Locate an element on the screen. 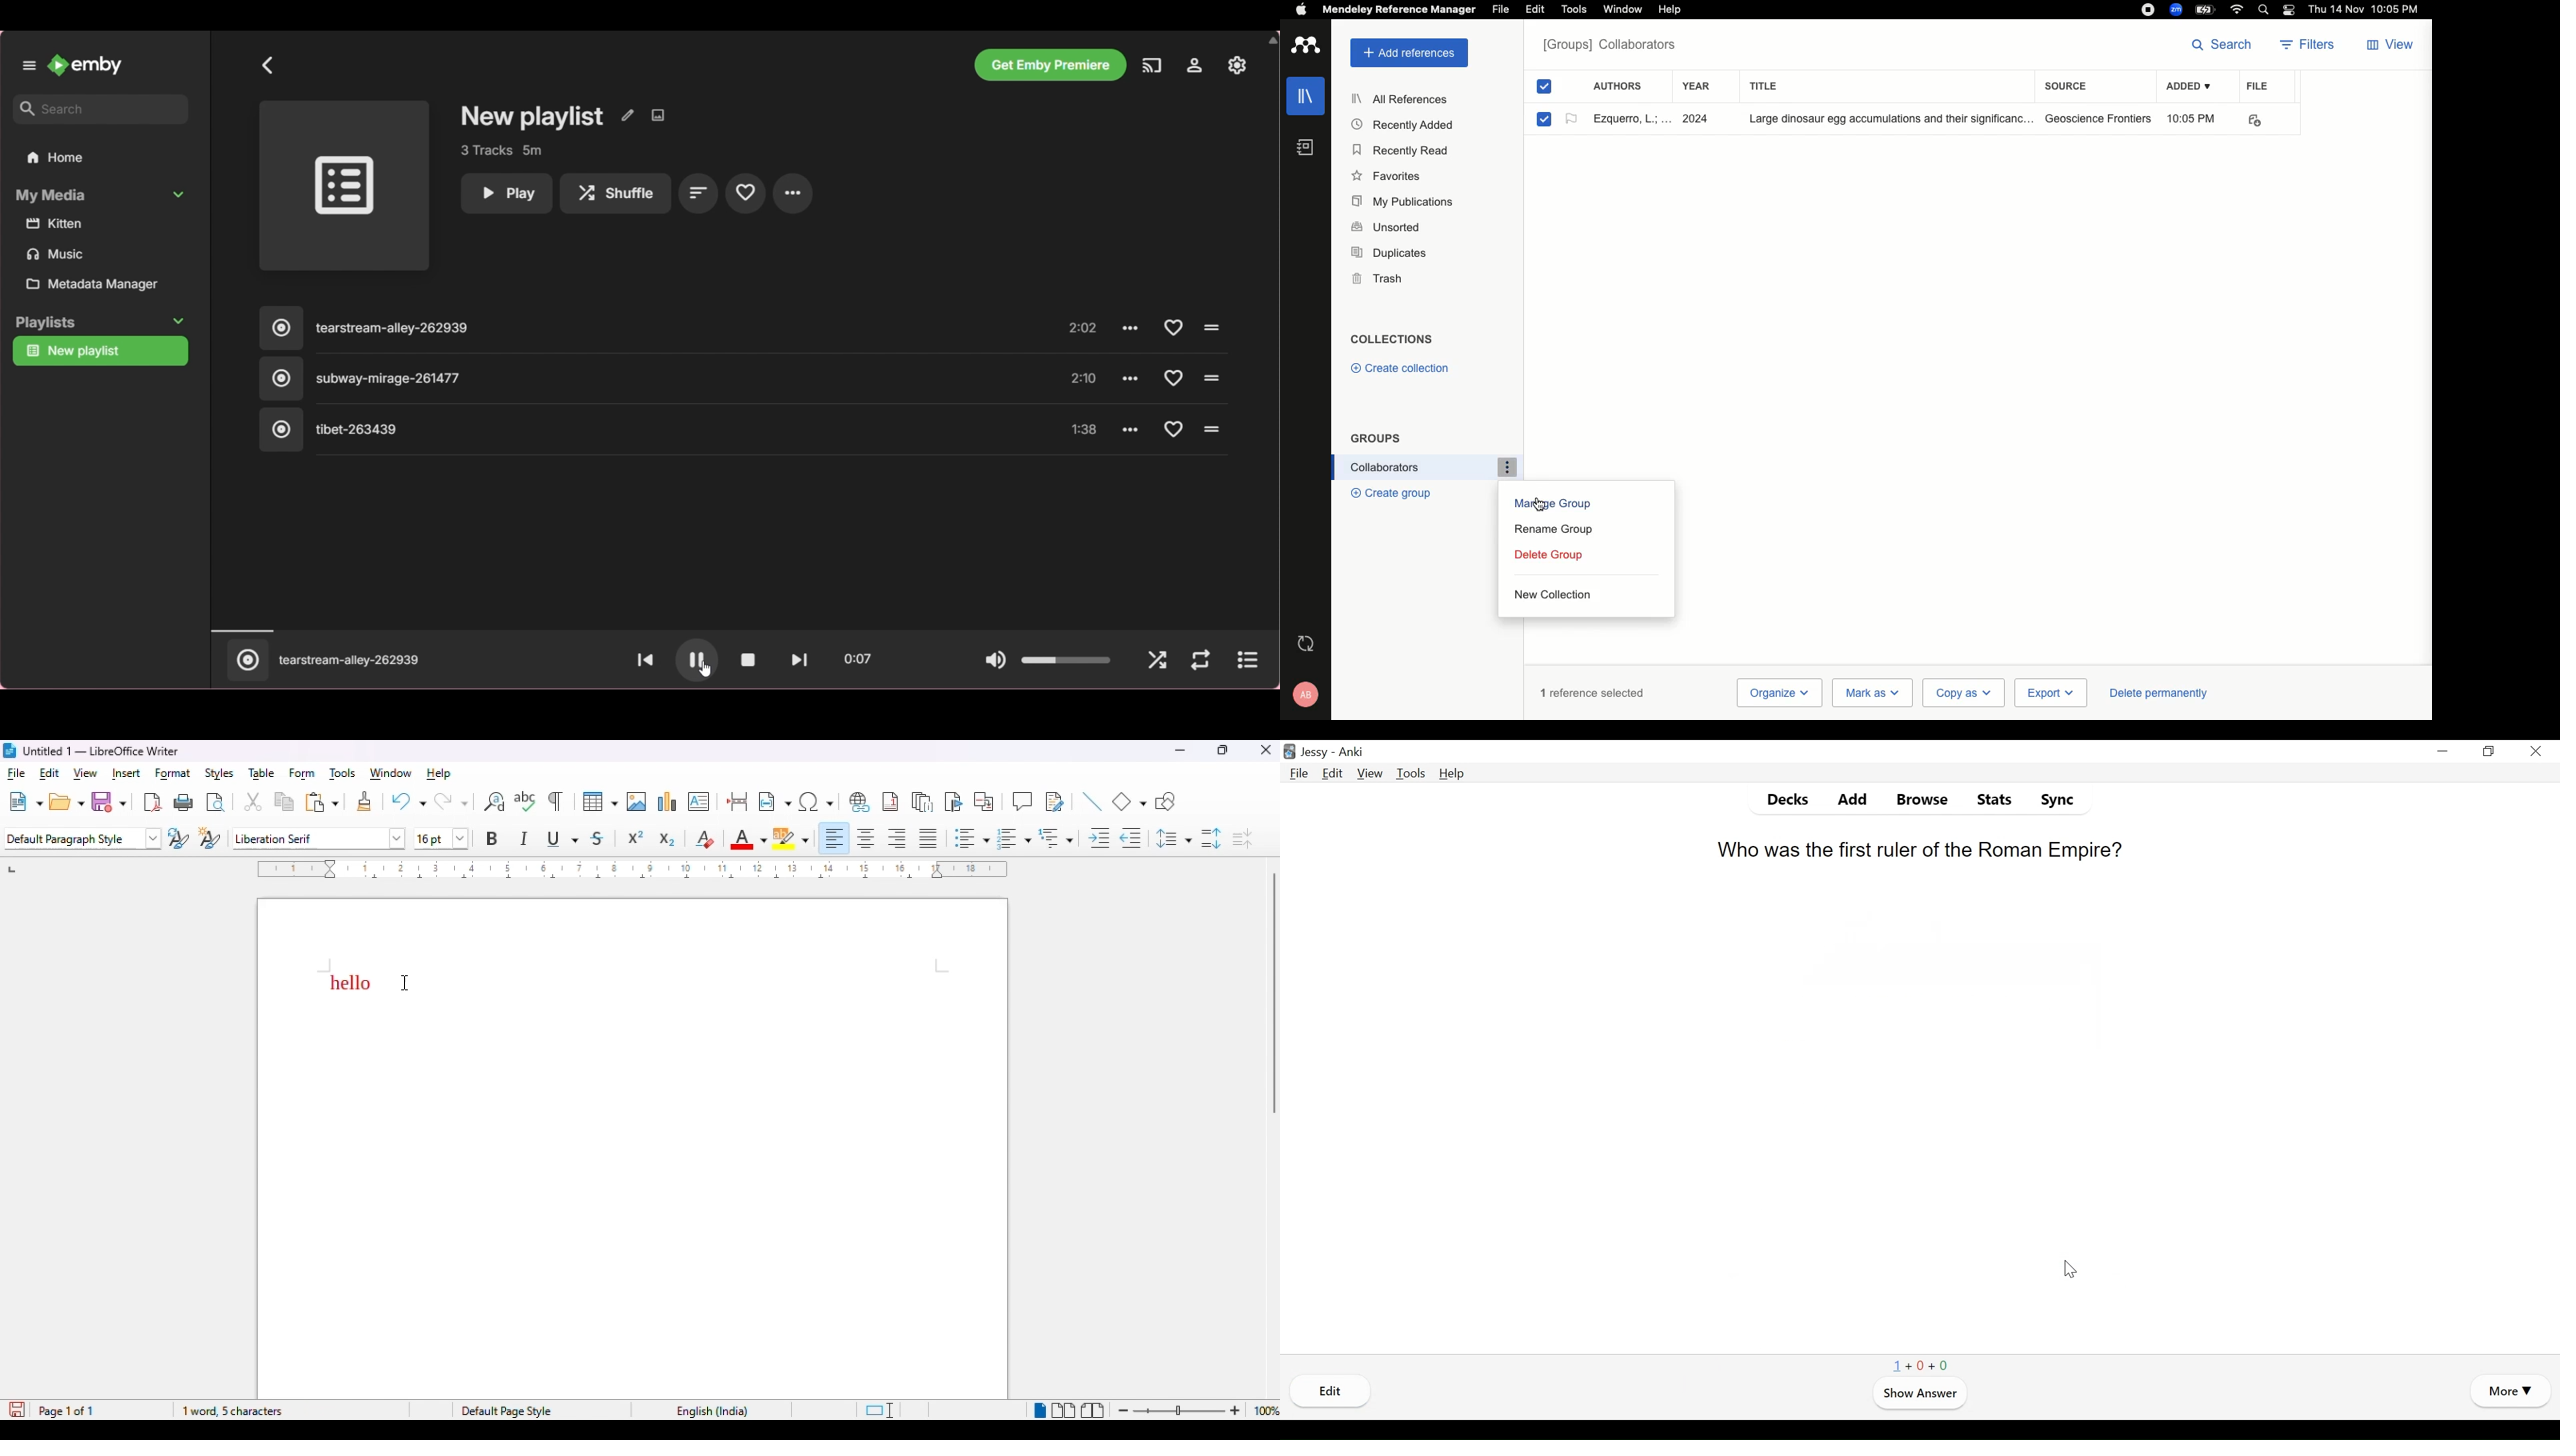 The width and height of the screenshot is (2576, 1456). Delete group is located at coordinates (1552, 557).